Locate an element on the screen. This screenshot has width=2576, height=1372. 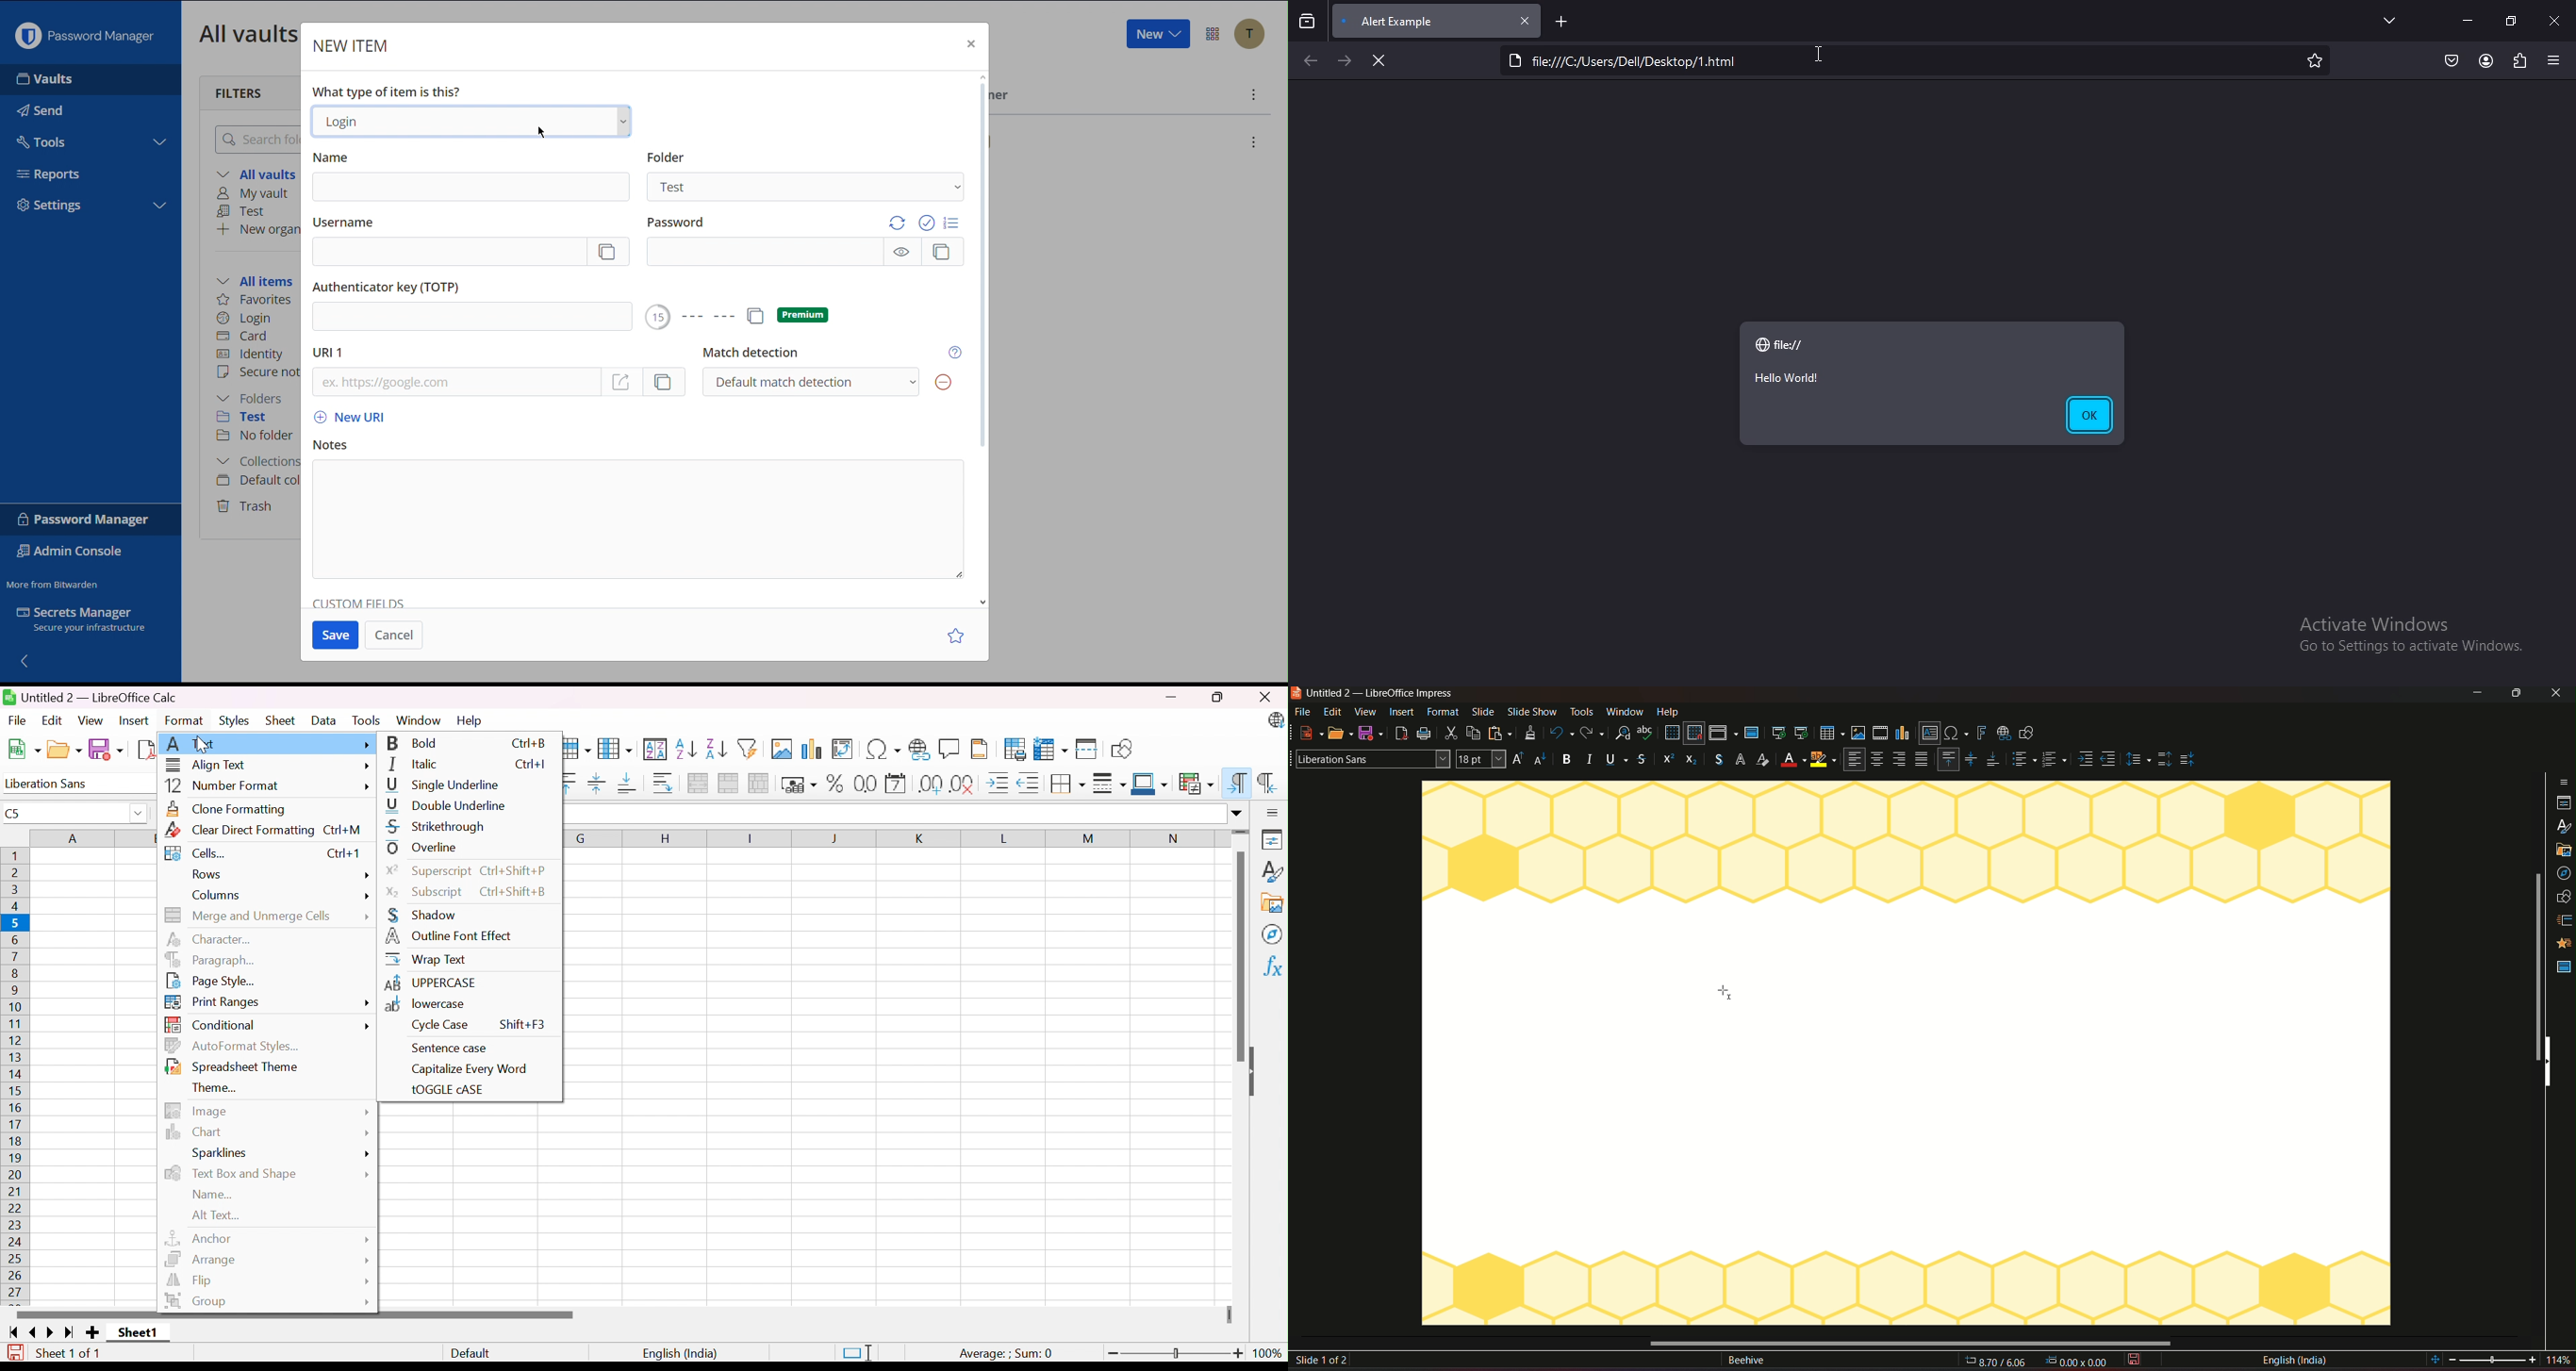
Theme... is located at coordinates (213, 1087).